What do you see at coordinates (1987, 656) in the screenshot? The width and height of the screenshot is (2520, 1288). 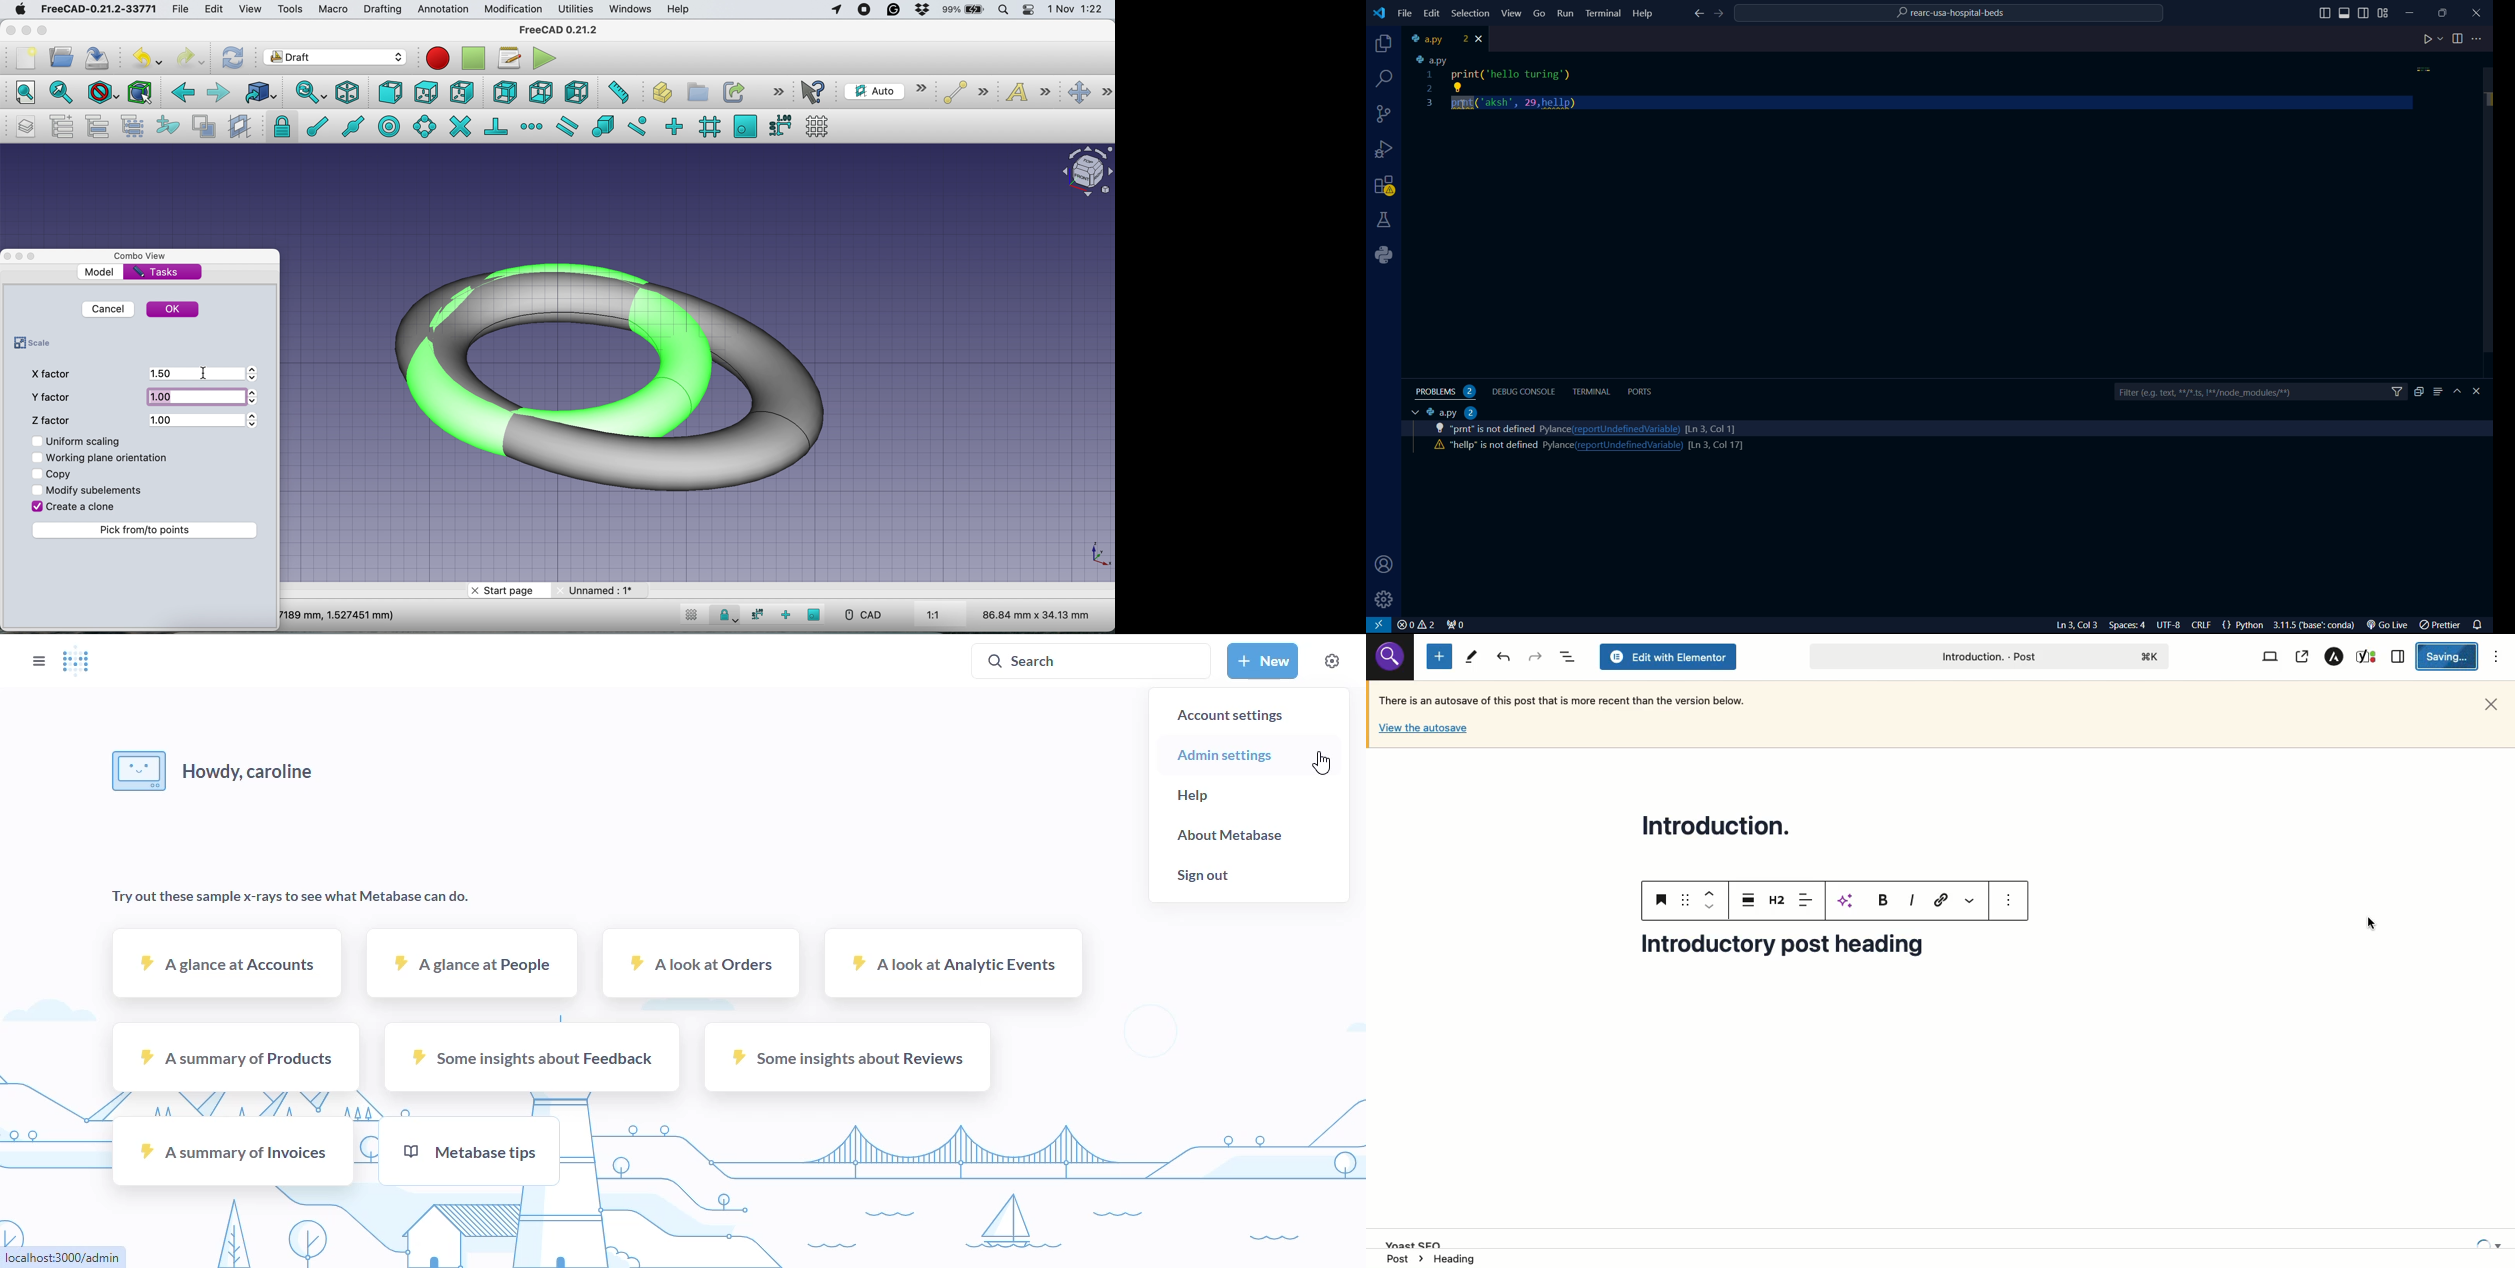 I see `Post` at bounding box center [1987, 656].